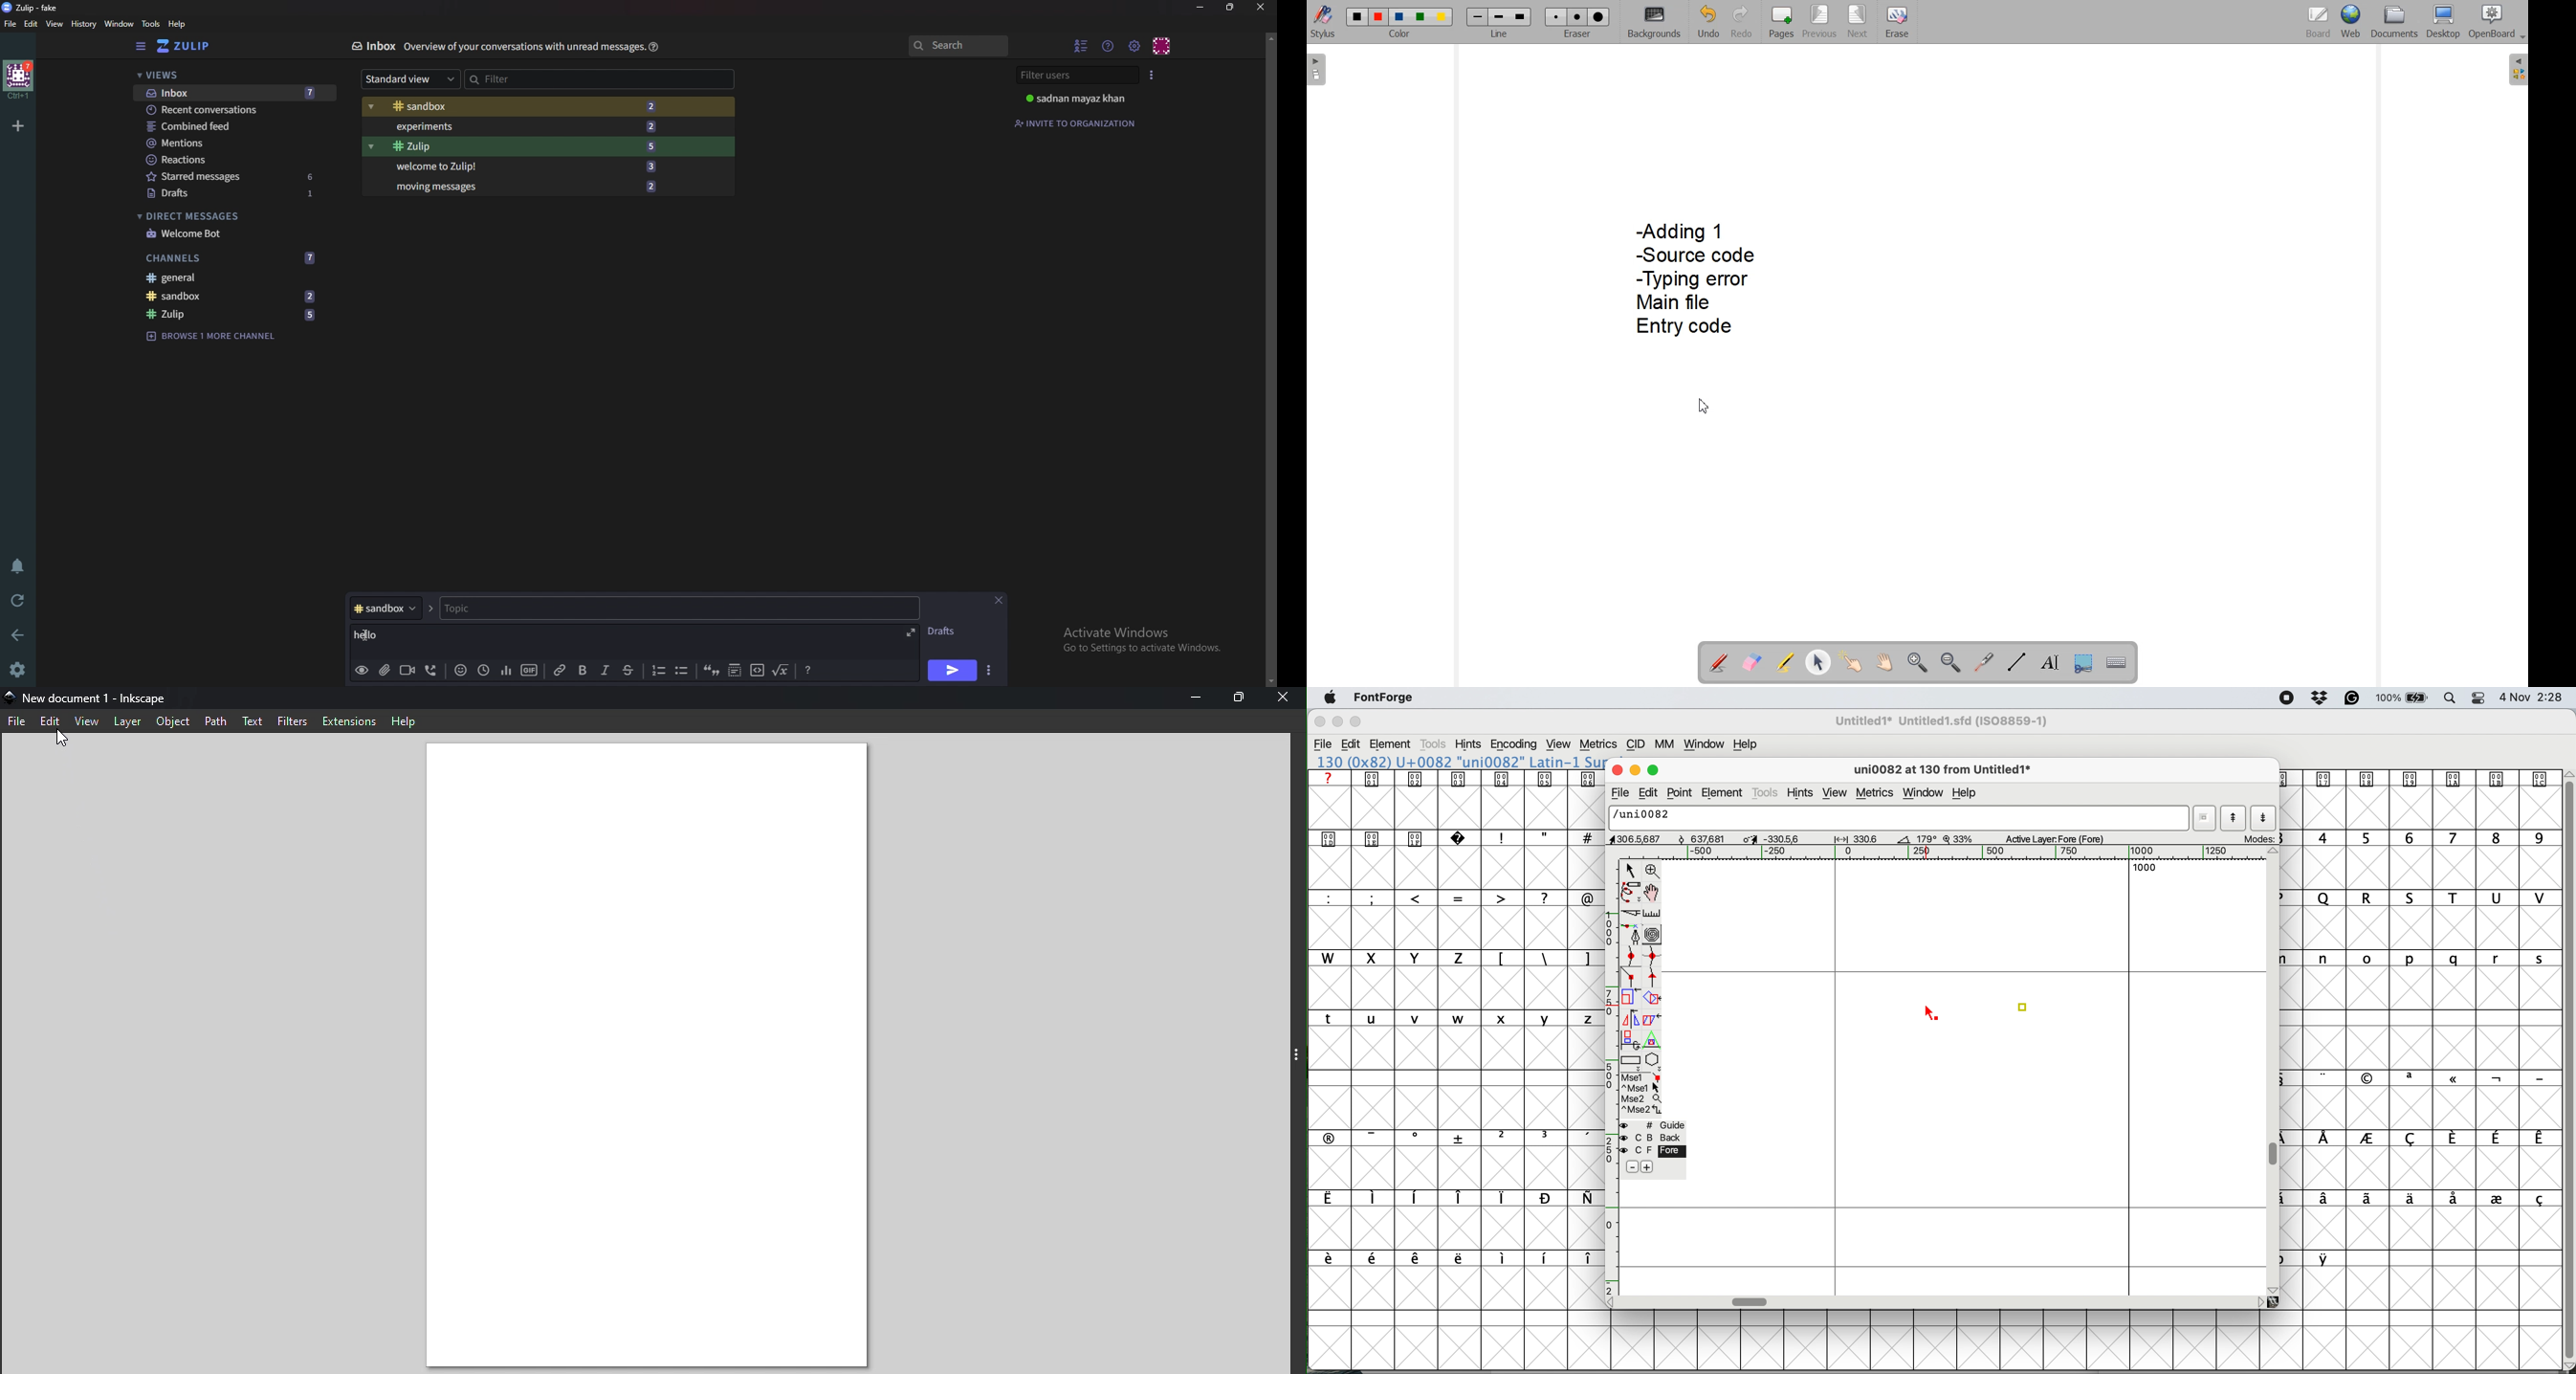 The height and width of the screenshot is (1400, 2576). Describe the element at coordinates (385, 635) in the screenshot. I see `hello` at that location.